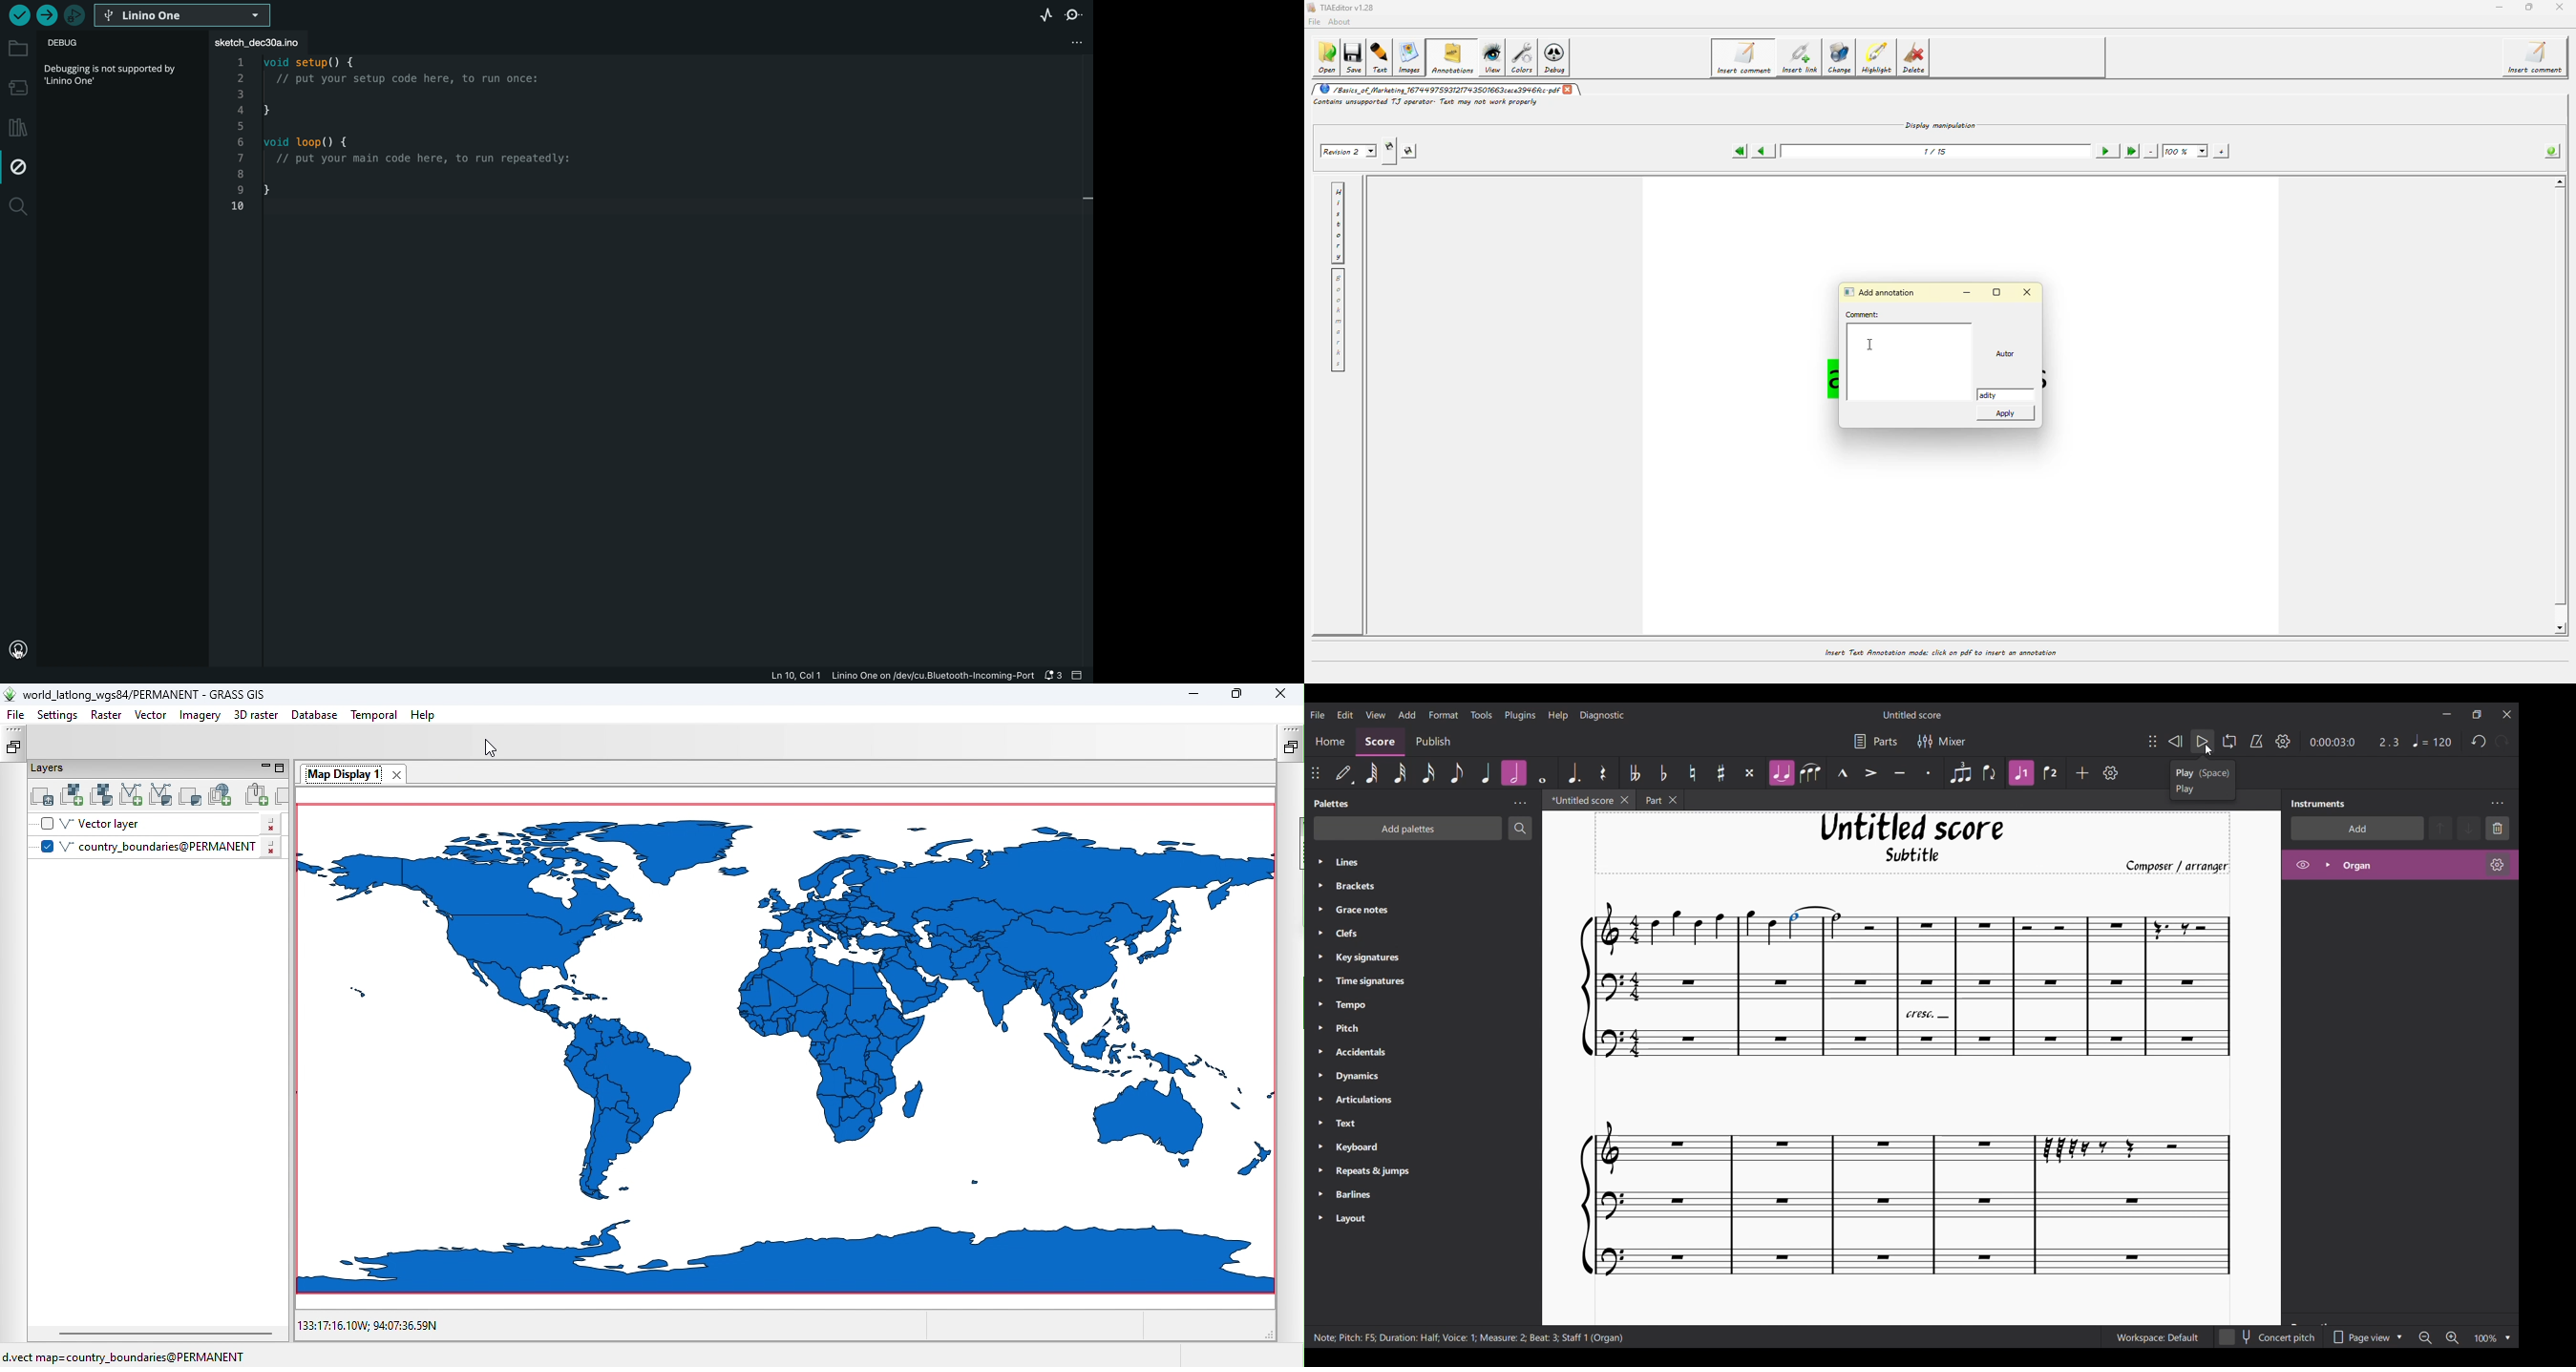 The width and height of the screenshot is (2576, 1372). I want to click on Add, so click(2083, 773).